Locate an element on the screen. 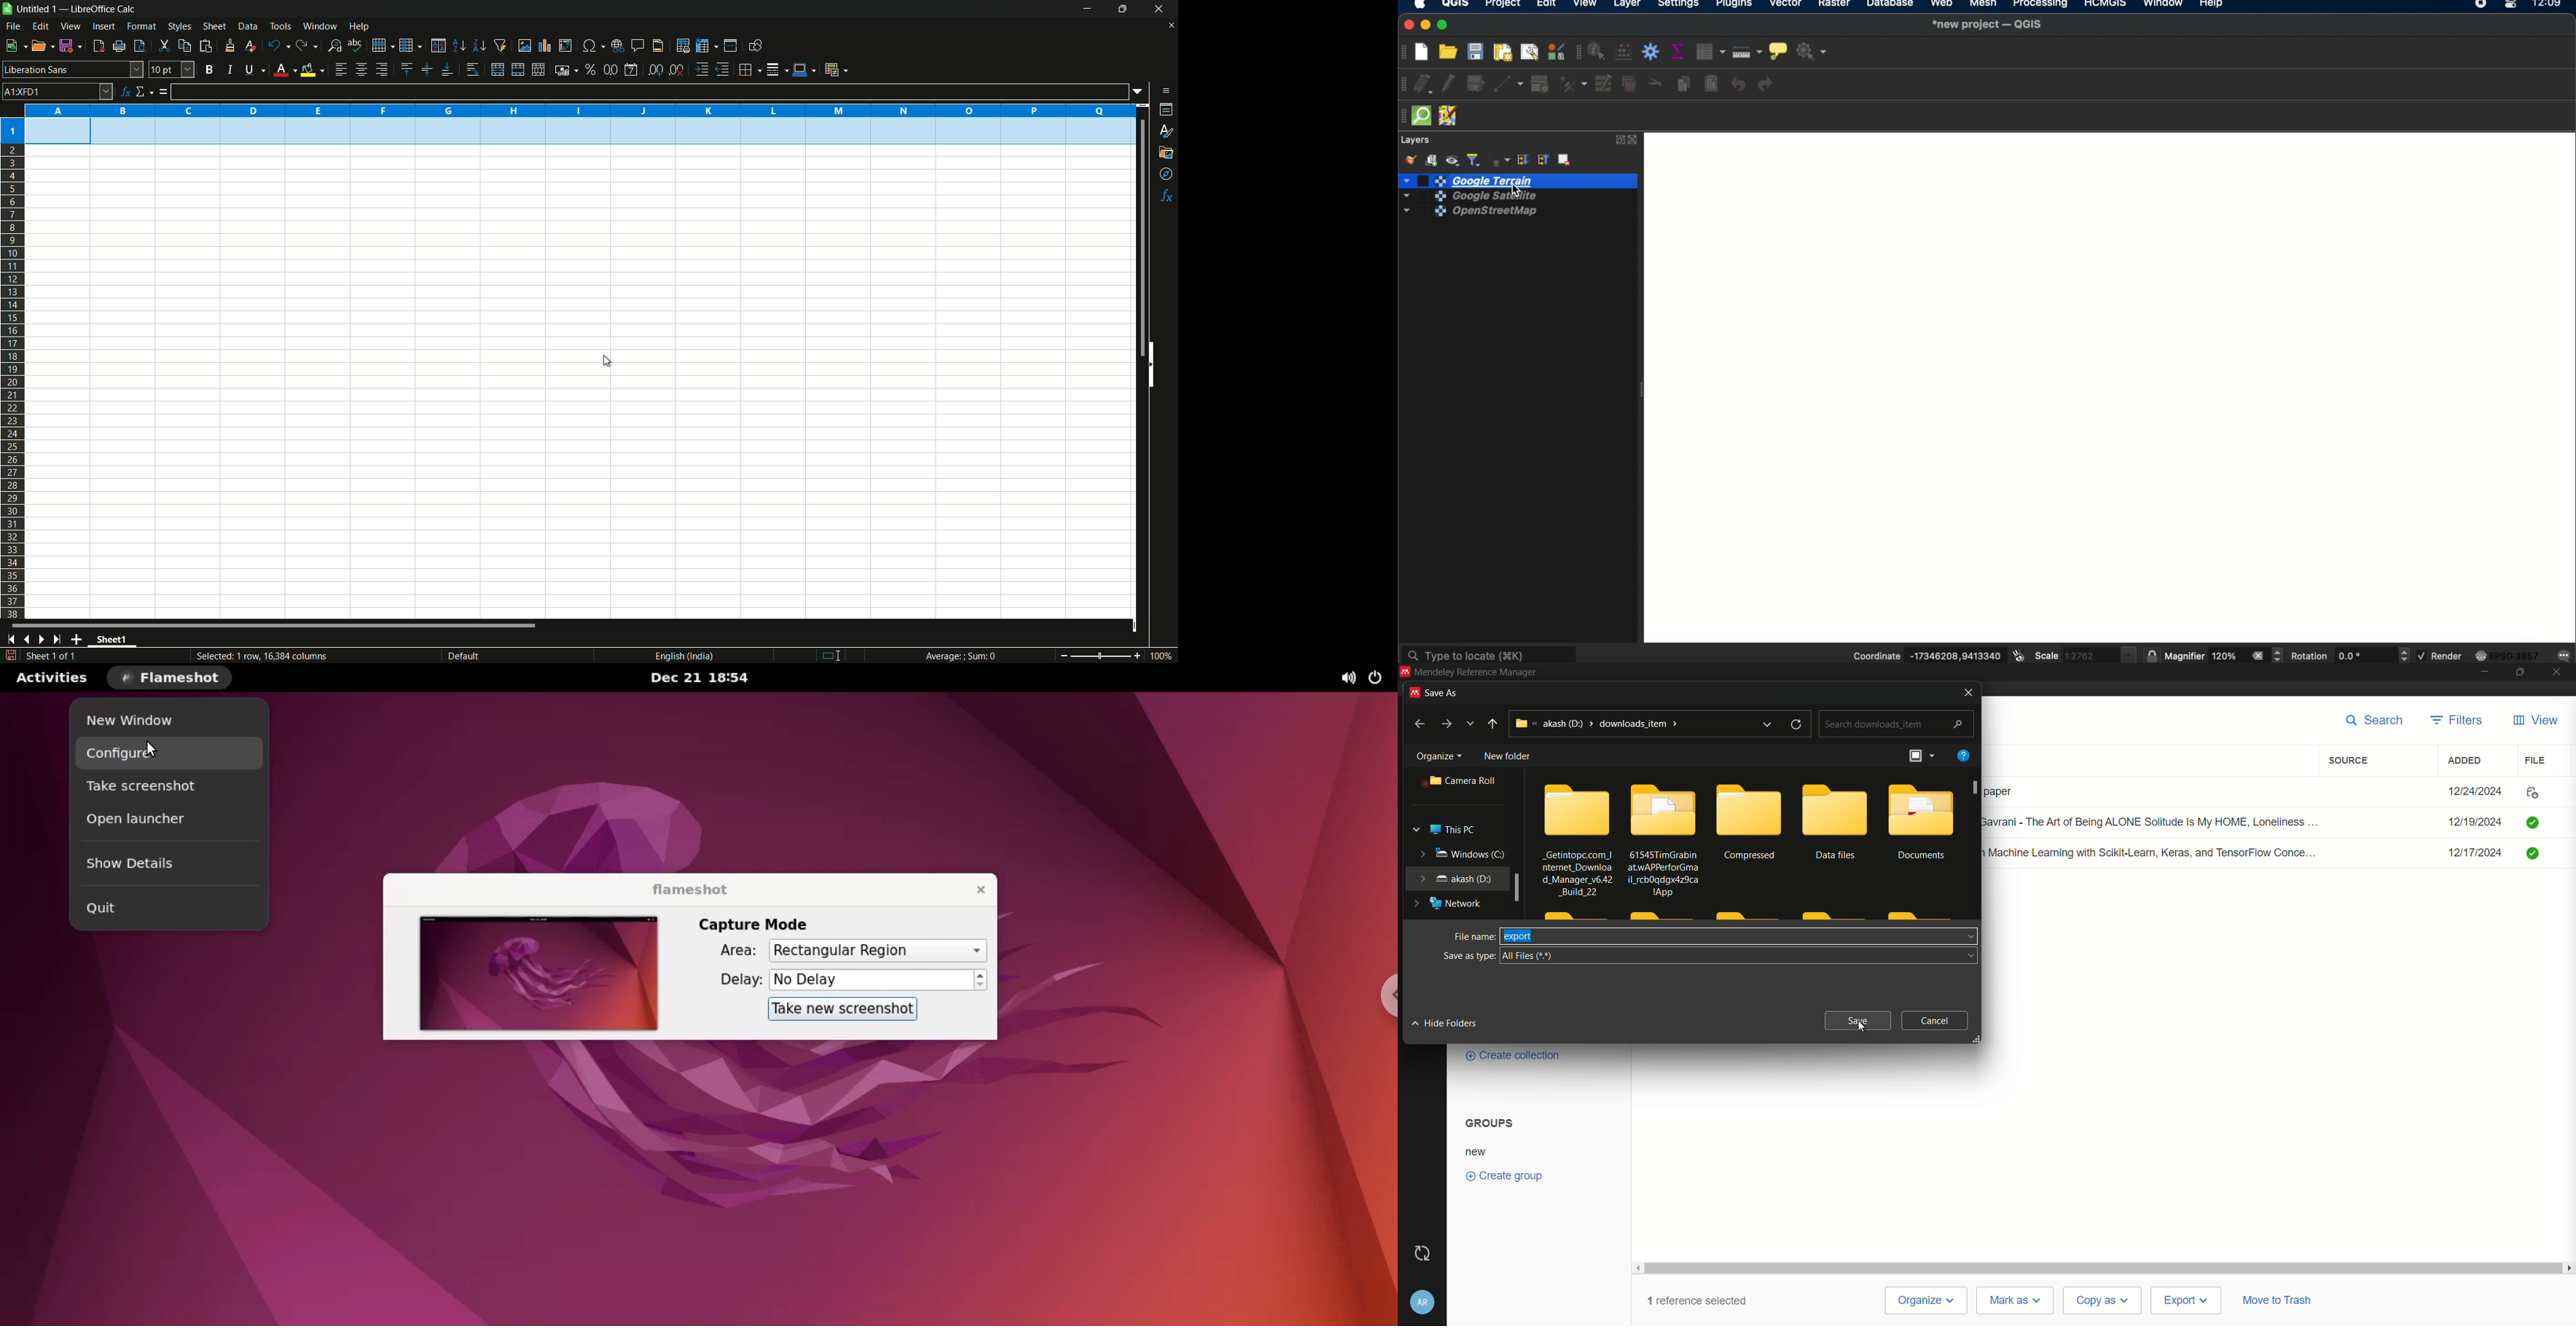 The image size is (2576, 1344). function wizard is located at coordinates (125, 91).